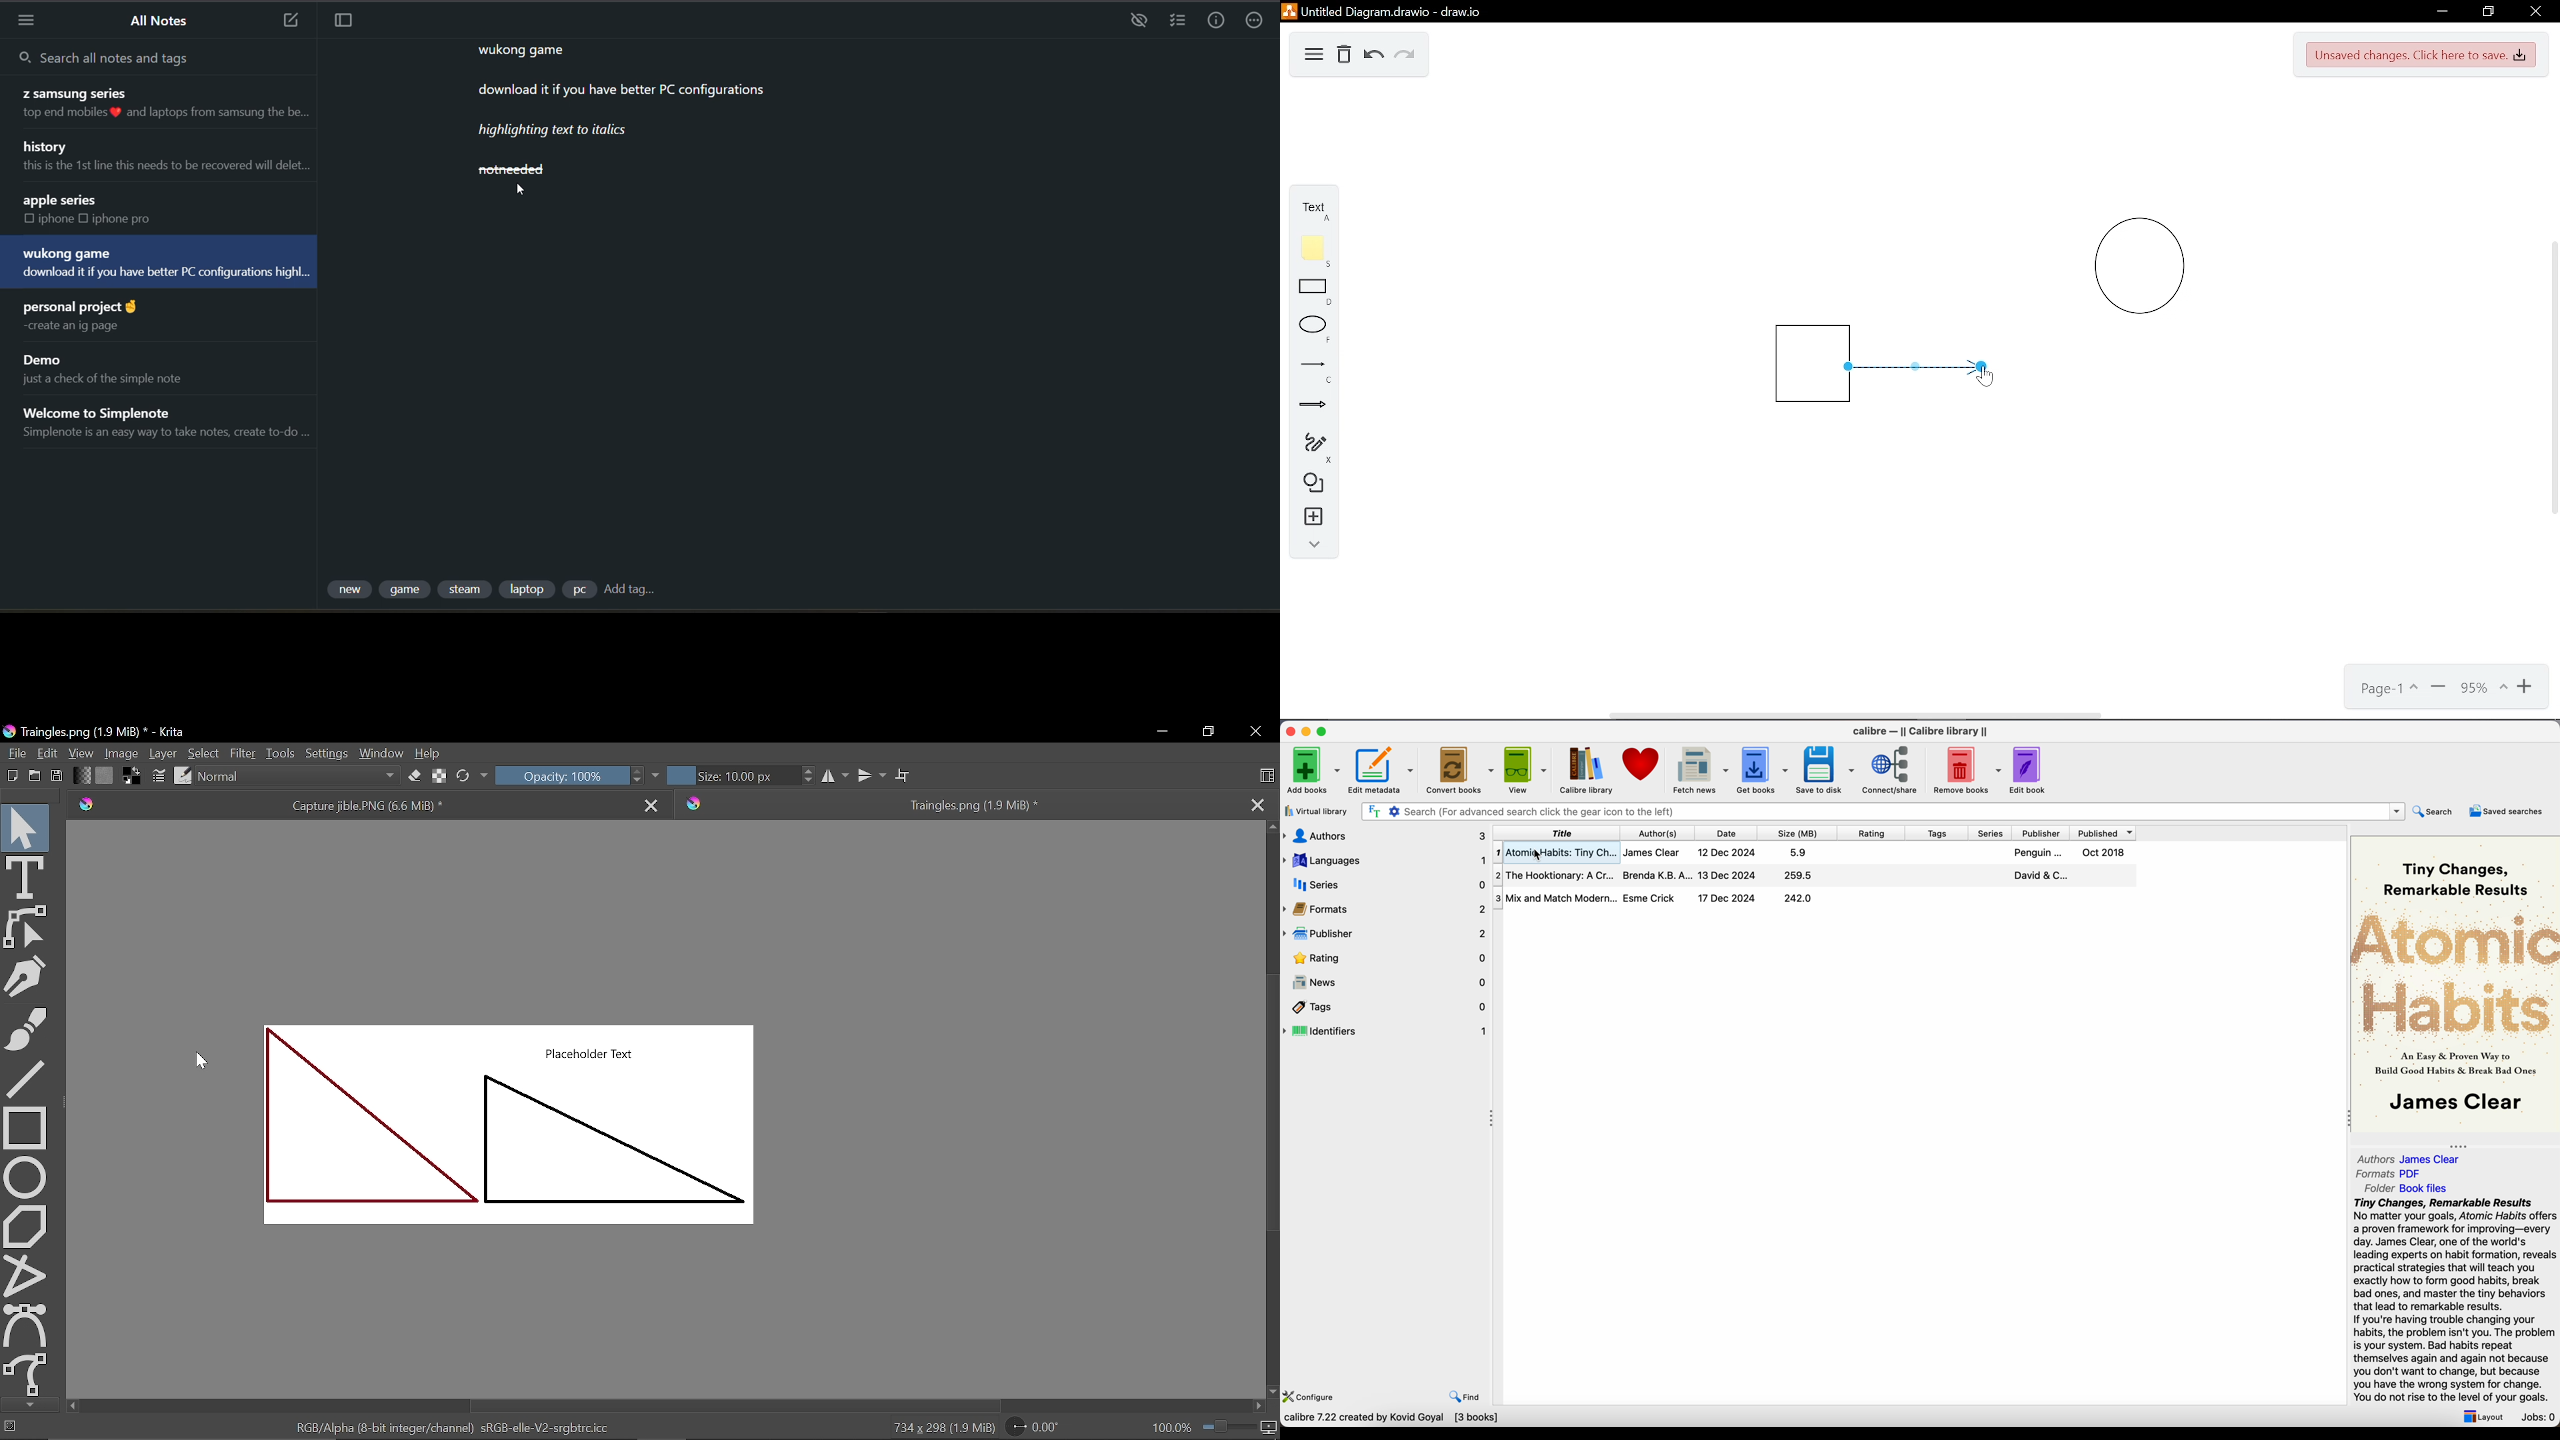  Describe the element at coordinates (2389, 1175) in the screenshot. I see `Formats PDF` at that location.